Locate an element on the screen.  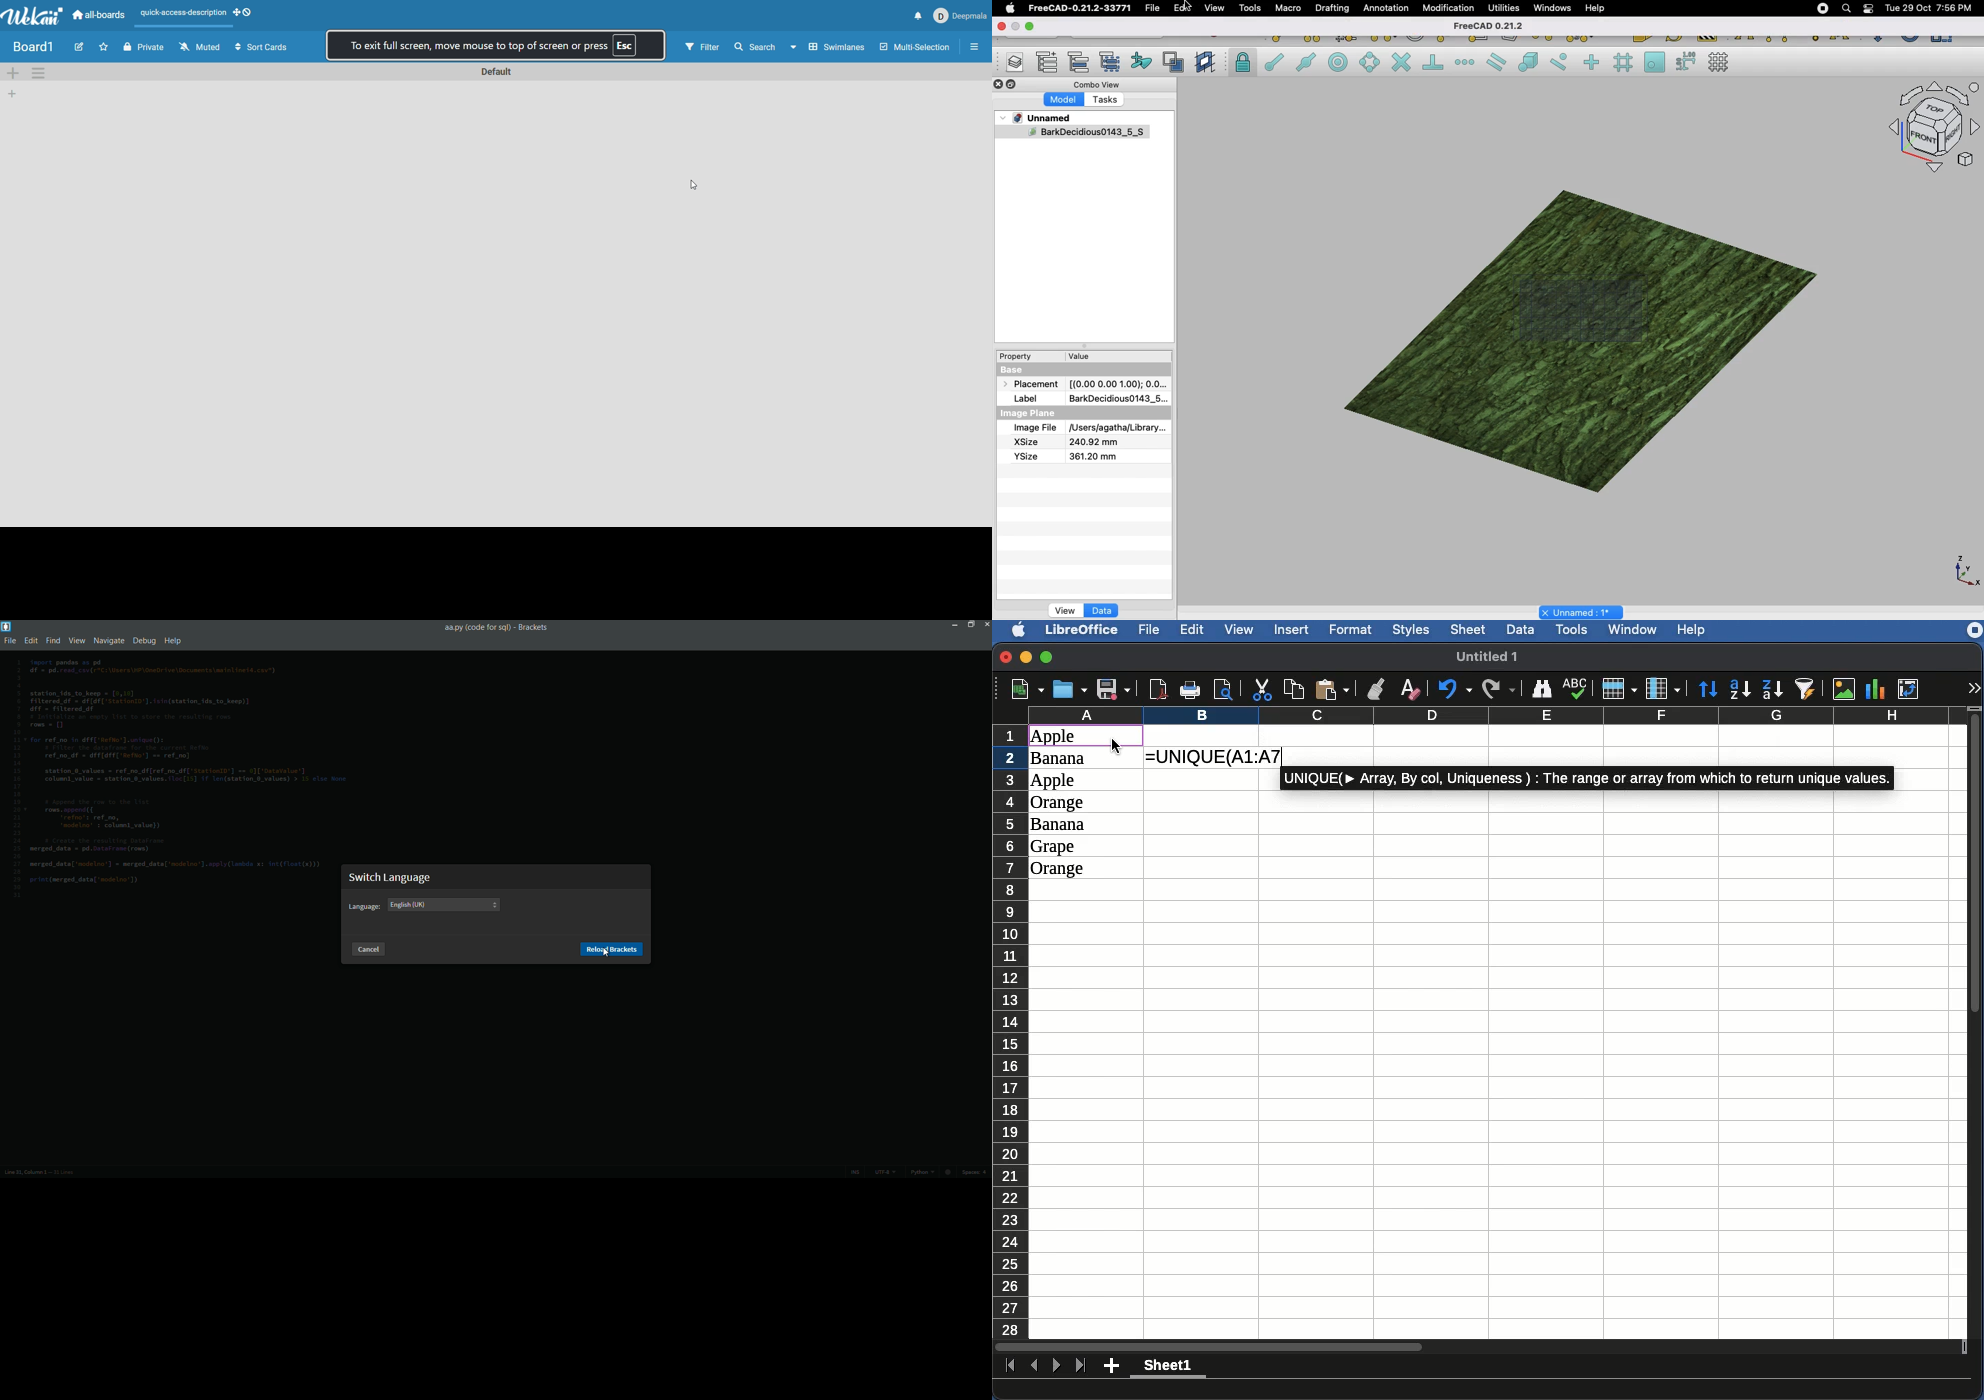
Image Plane is located at coordinates (1029, 413).